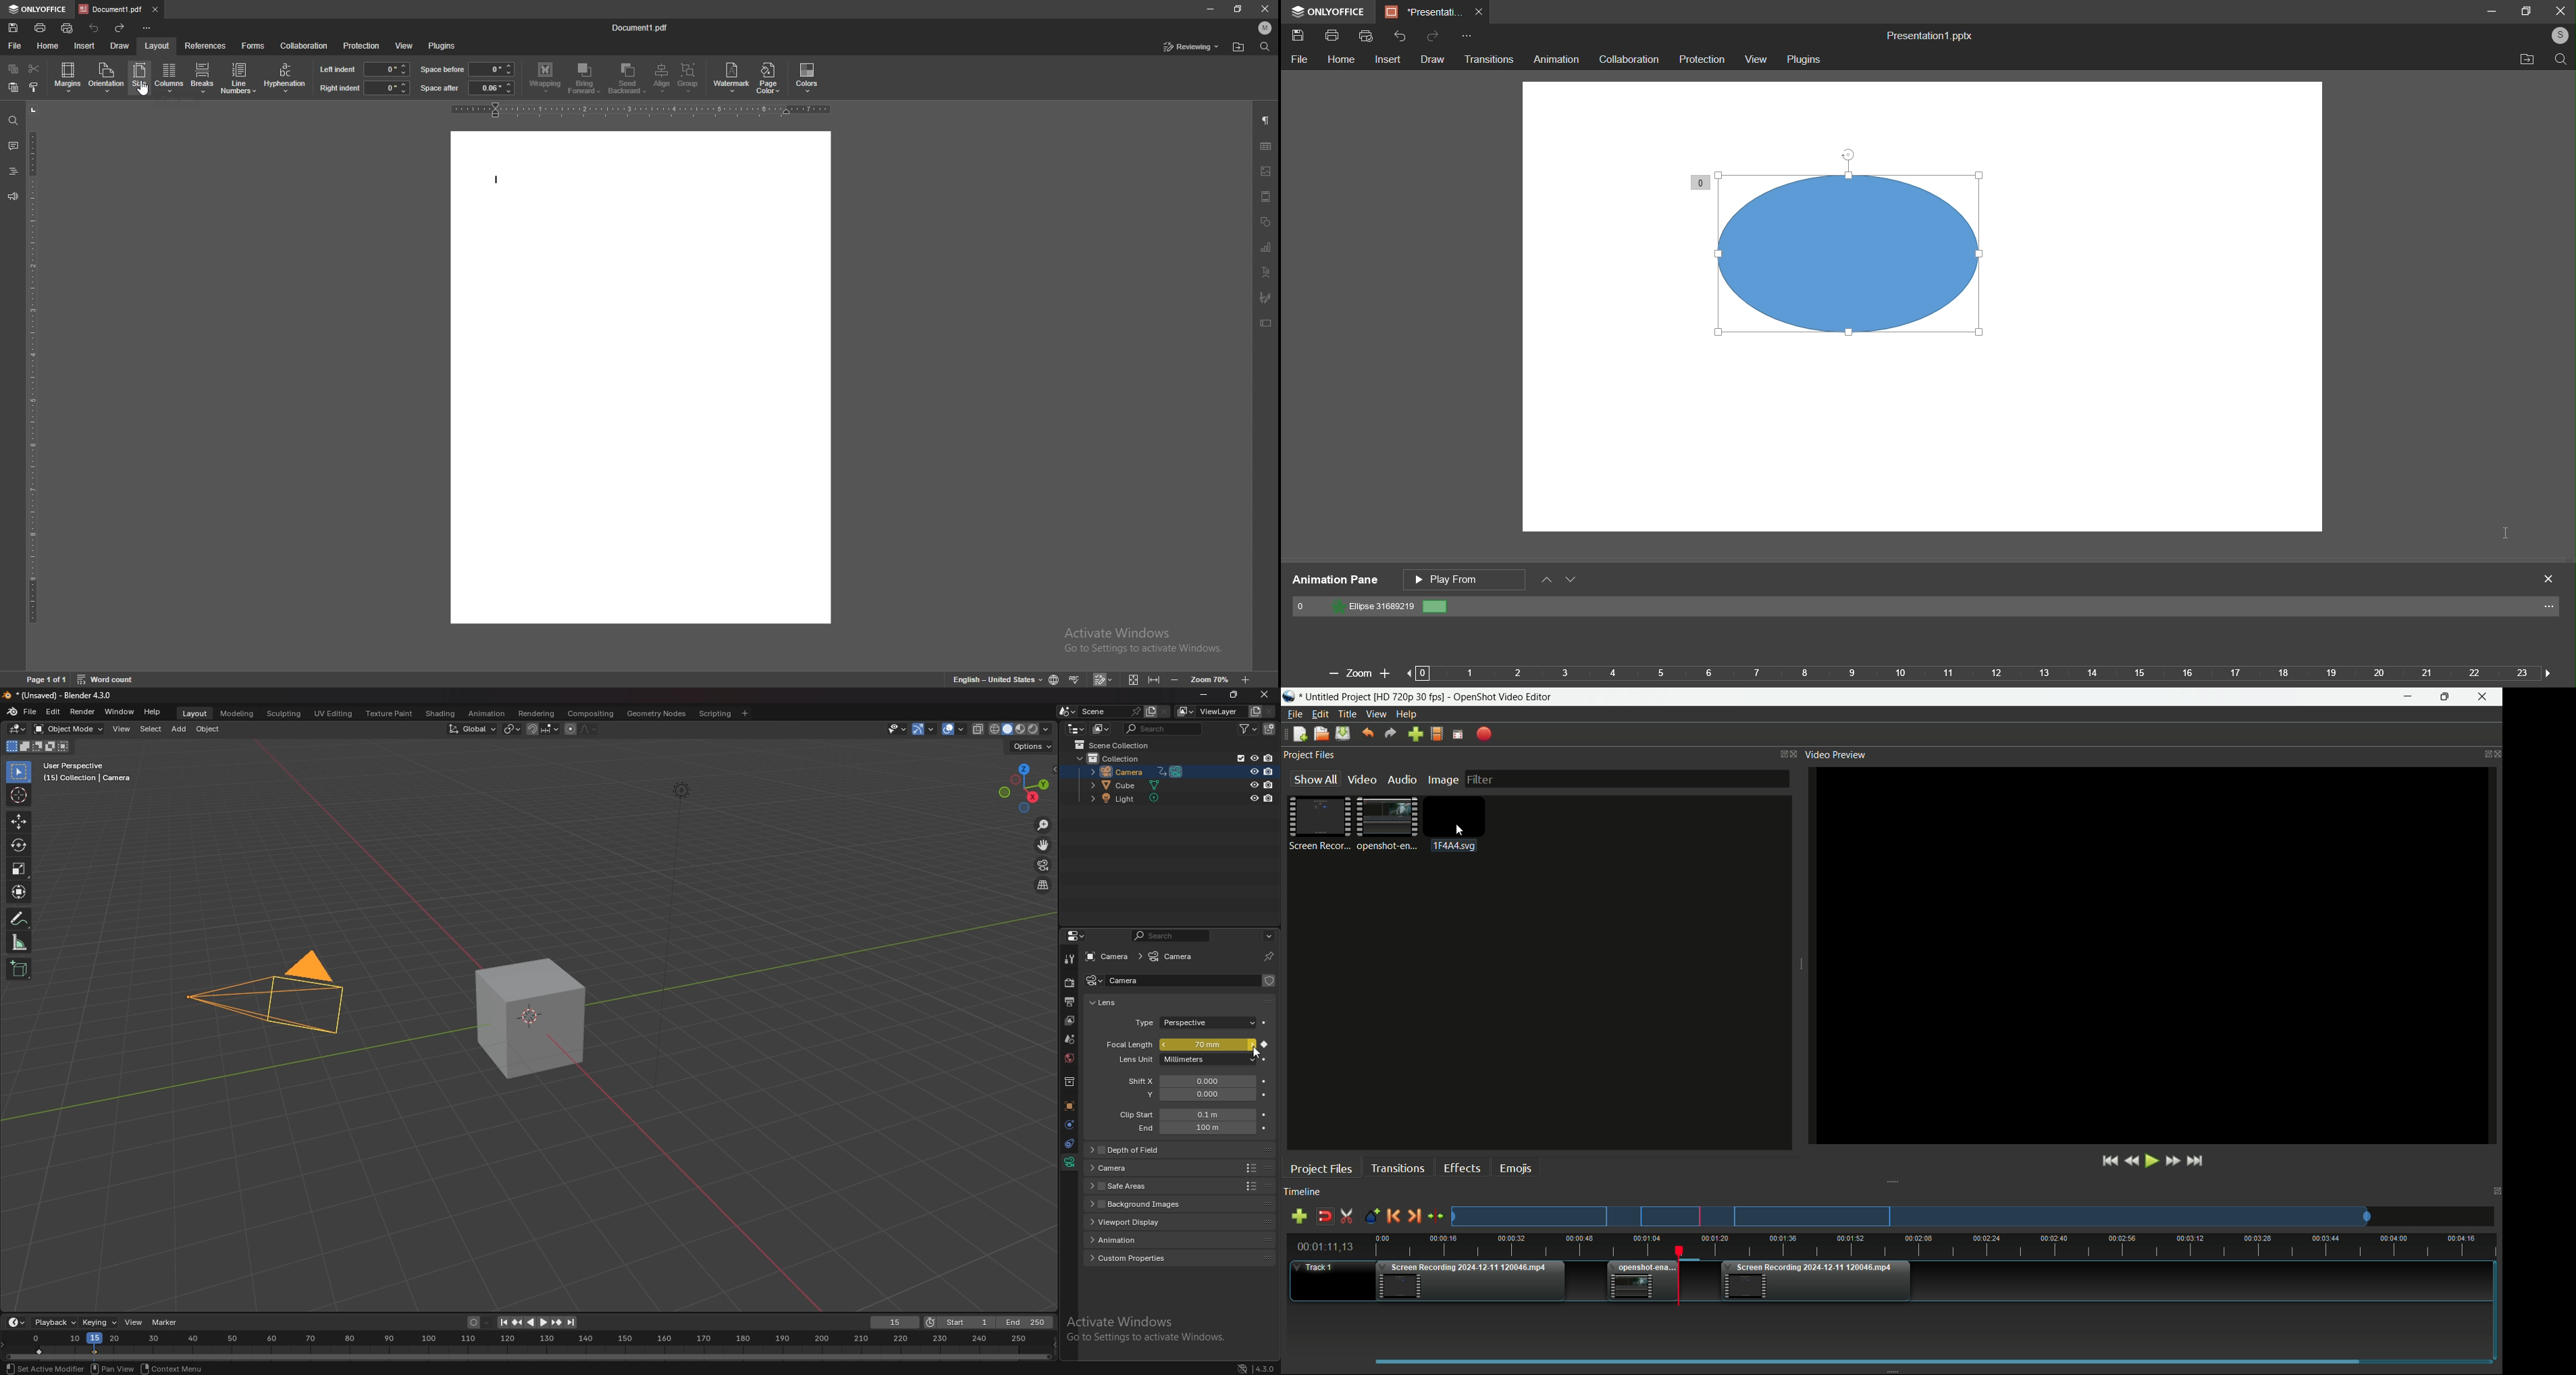 The width and height of the screenshot is (2576, 1400). Describe the element at coordinates (1434, 36) in the screenshot. I see `Redo` at that location.